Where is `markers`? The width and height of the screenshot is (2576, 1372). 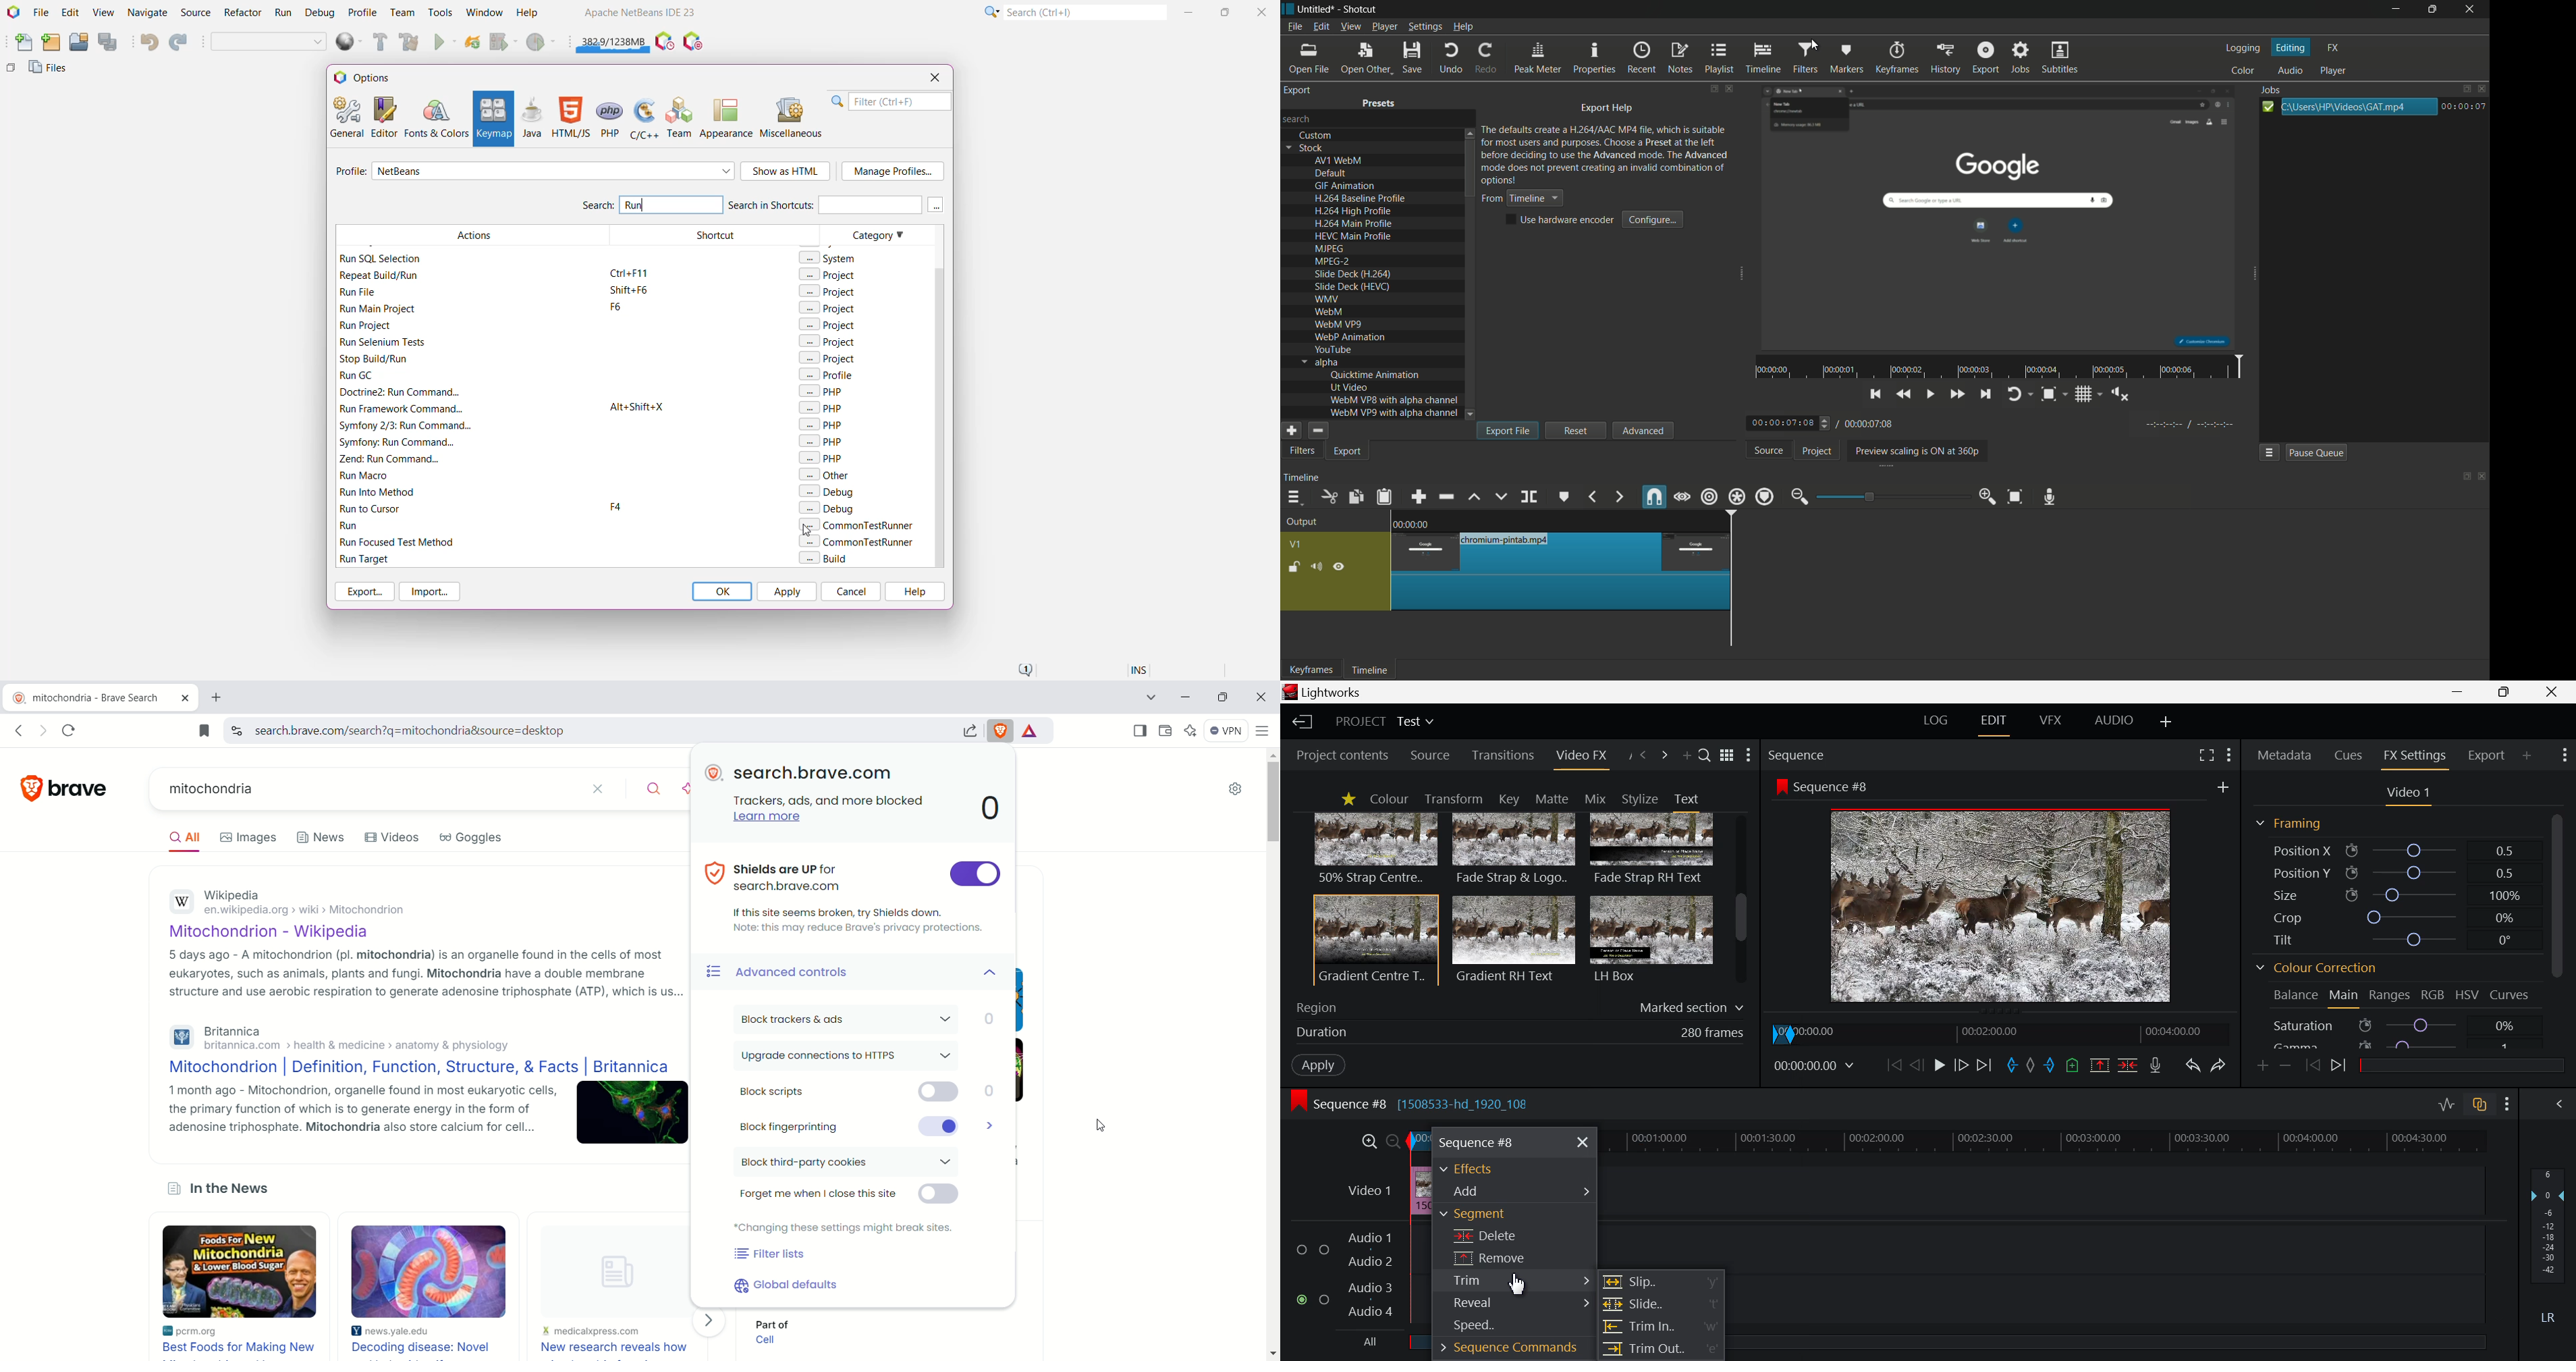
markers is located at coordinates (1845, 59).